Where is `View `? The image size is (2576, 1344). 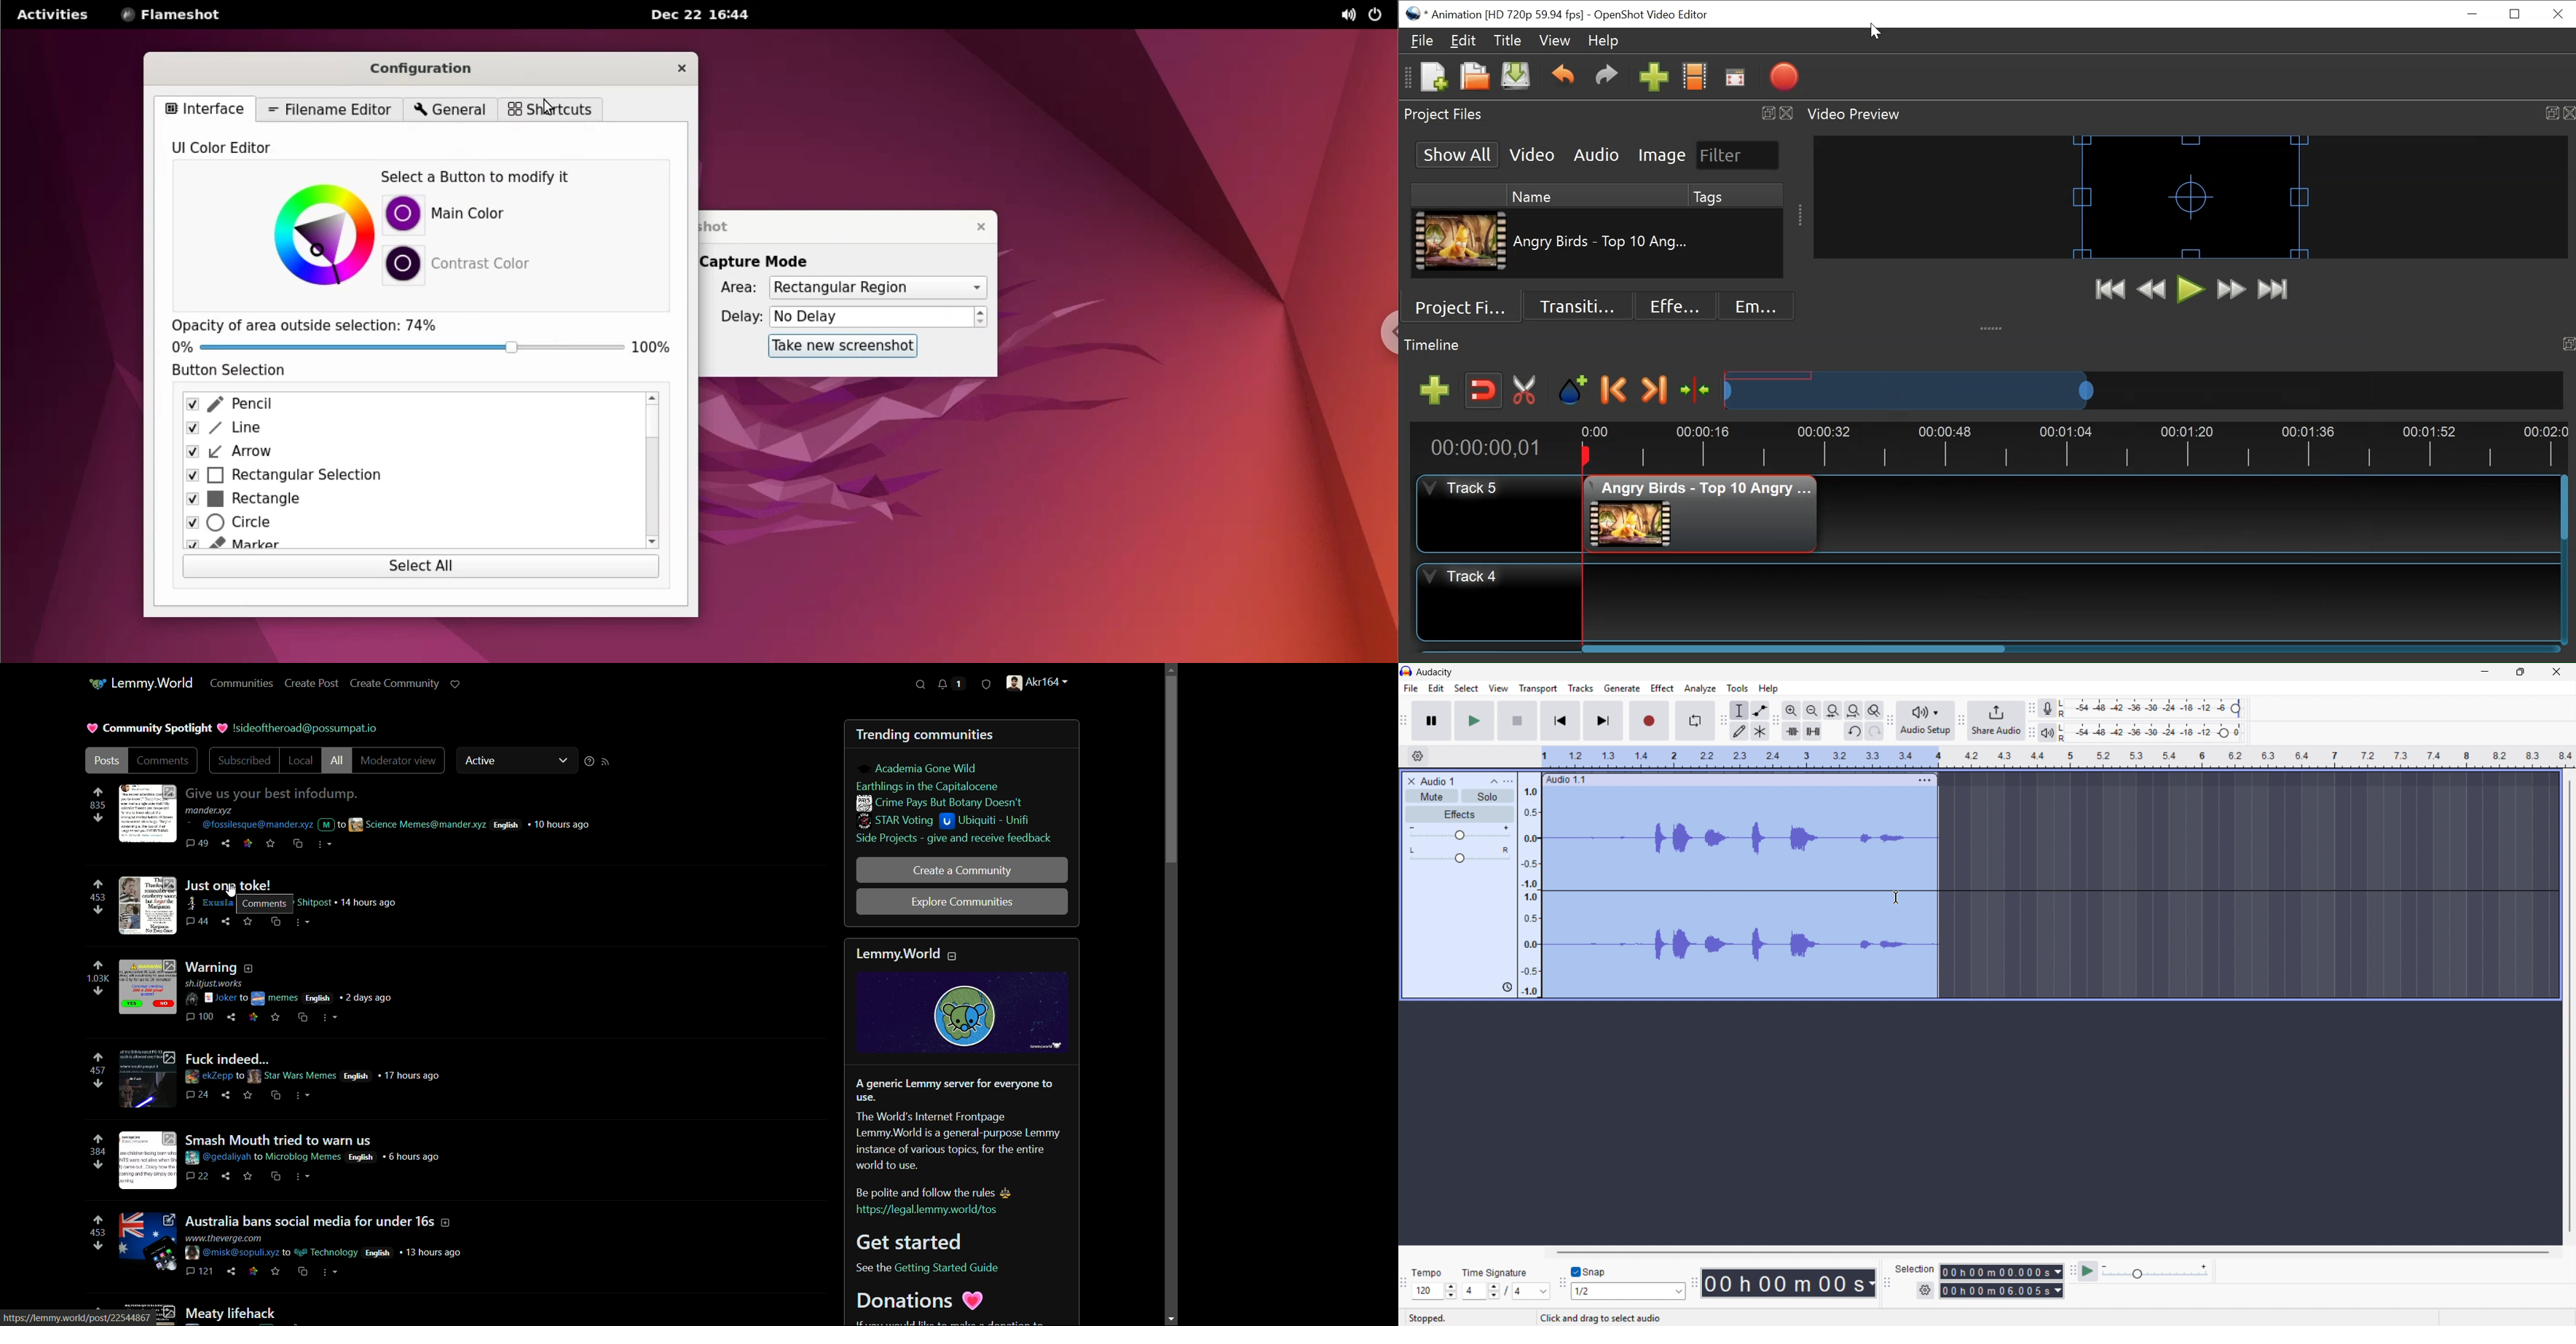
View  is located at coordinates (1499, 688).